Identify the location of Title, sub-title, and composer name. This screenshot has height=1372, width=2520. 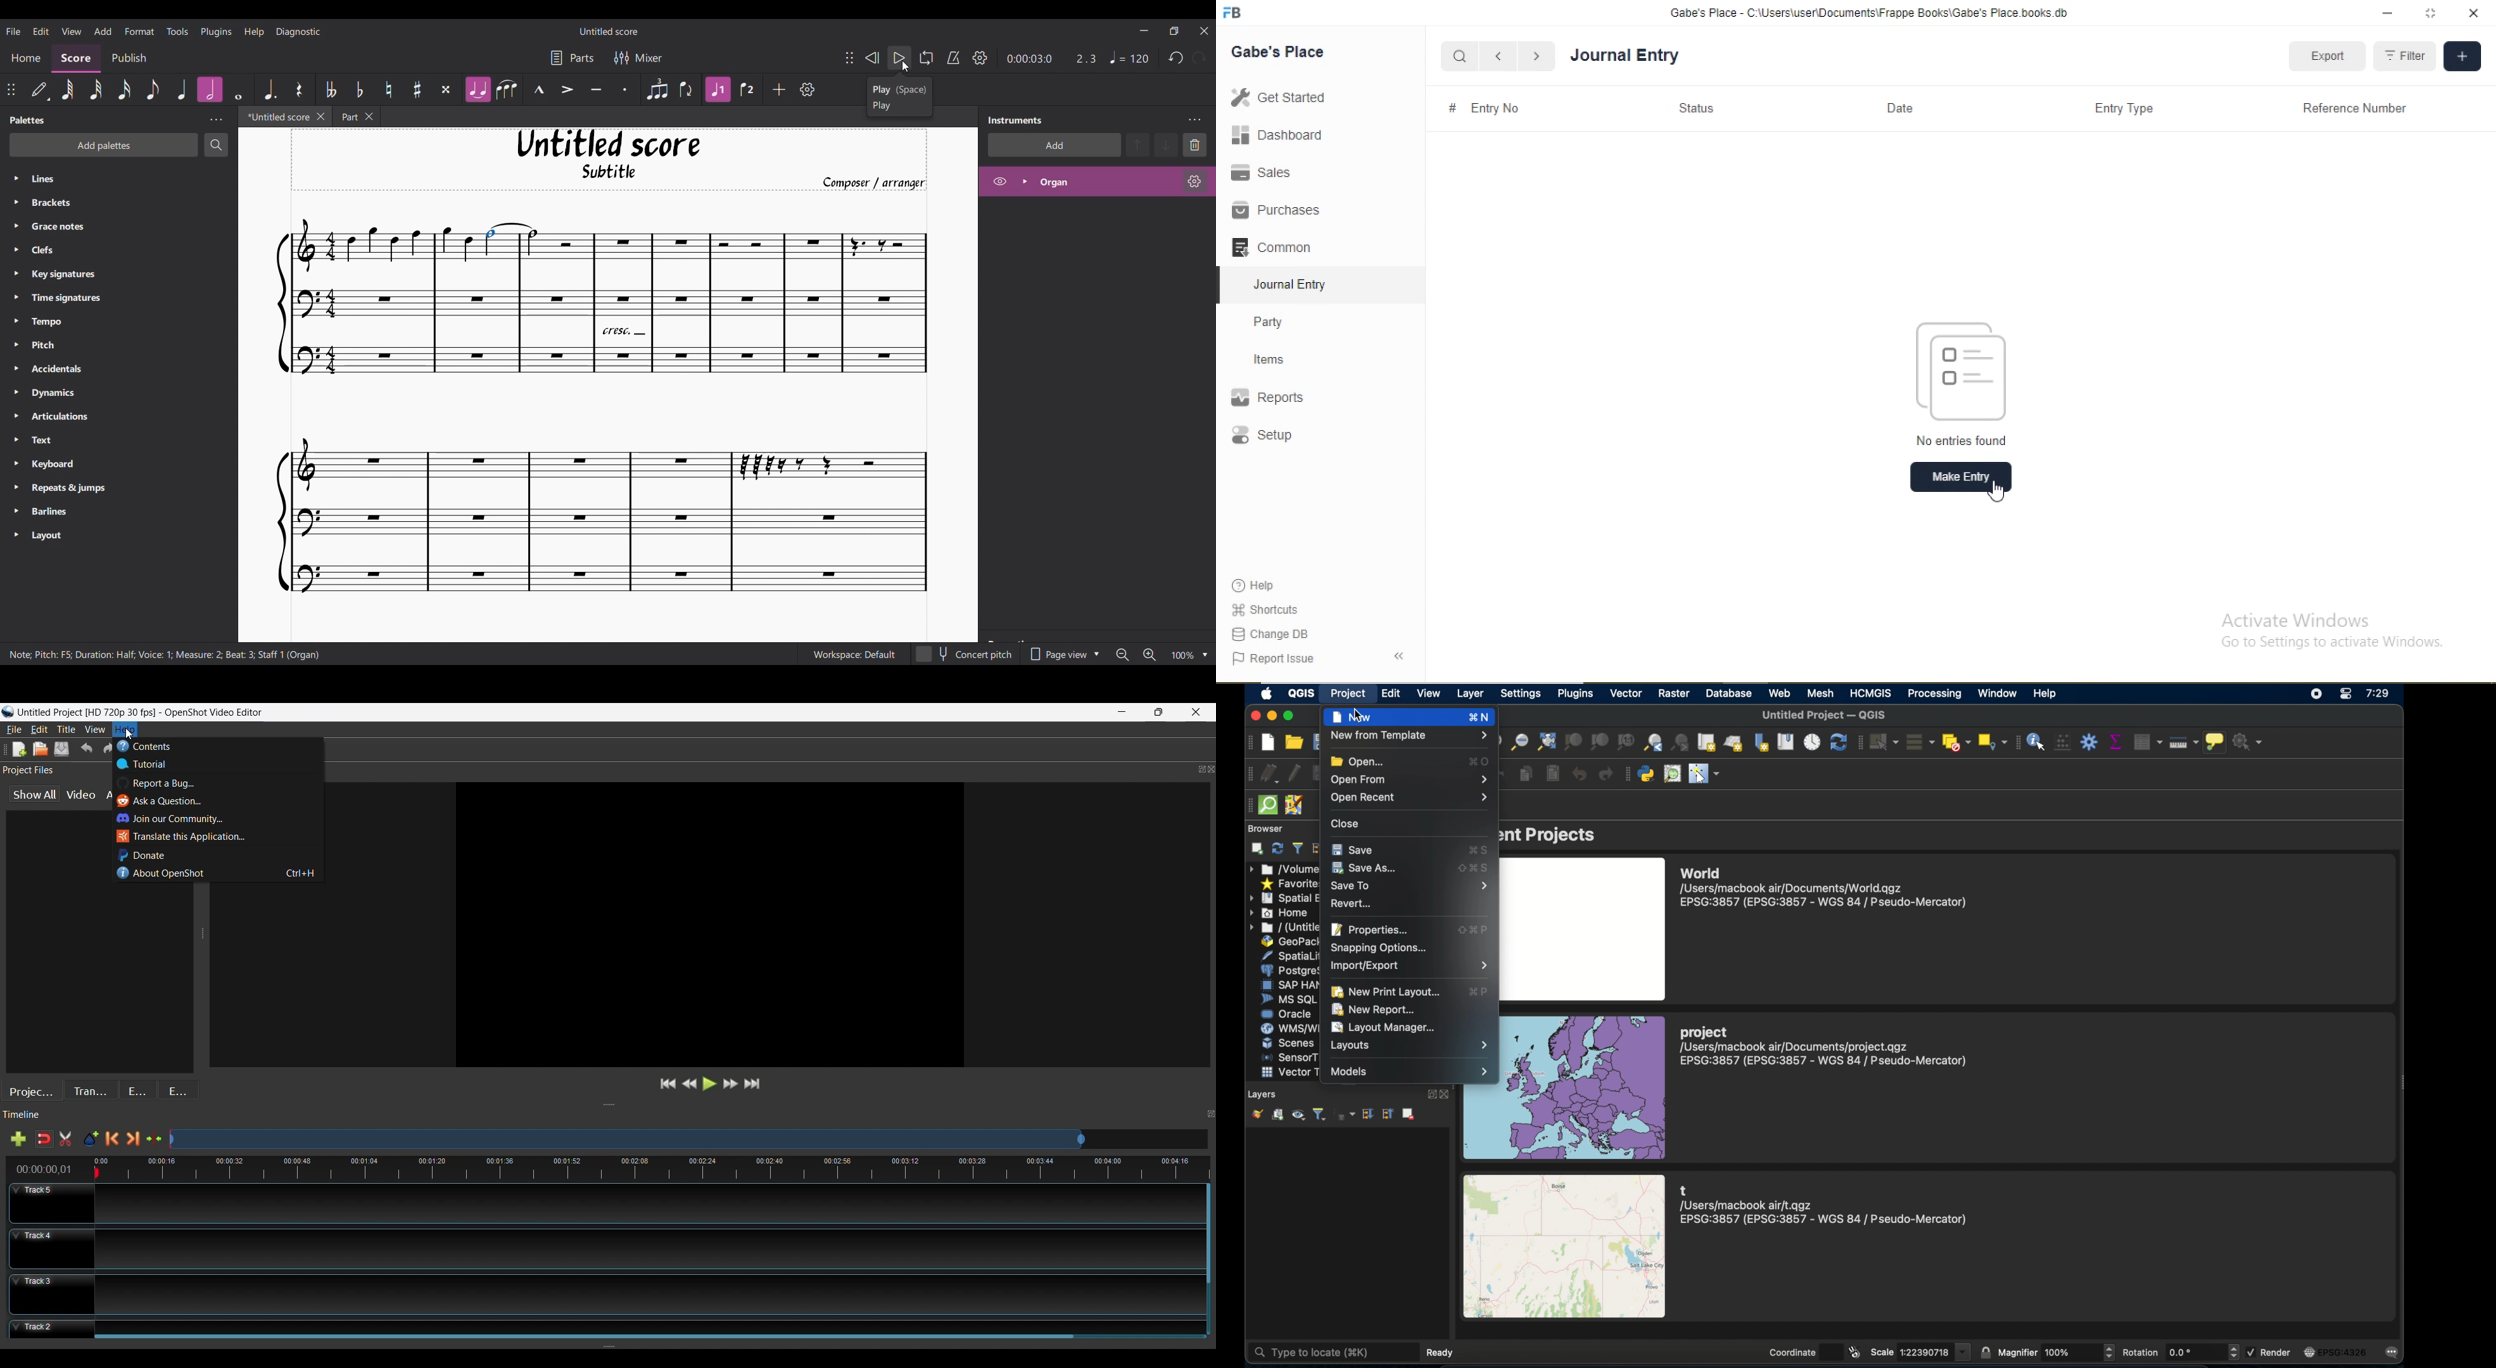
(616, 160).